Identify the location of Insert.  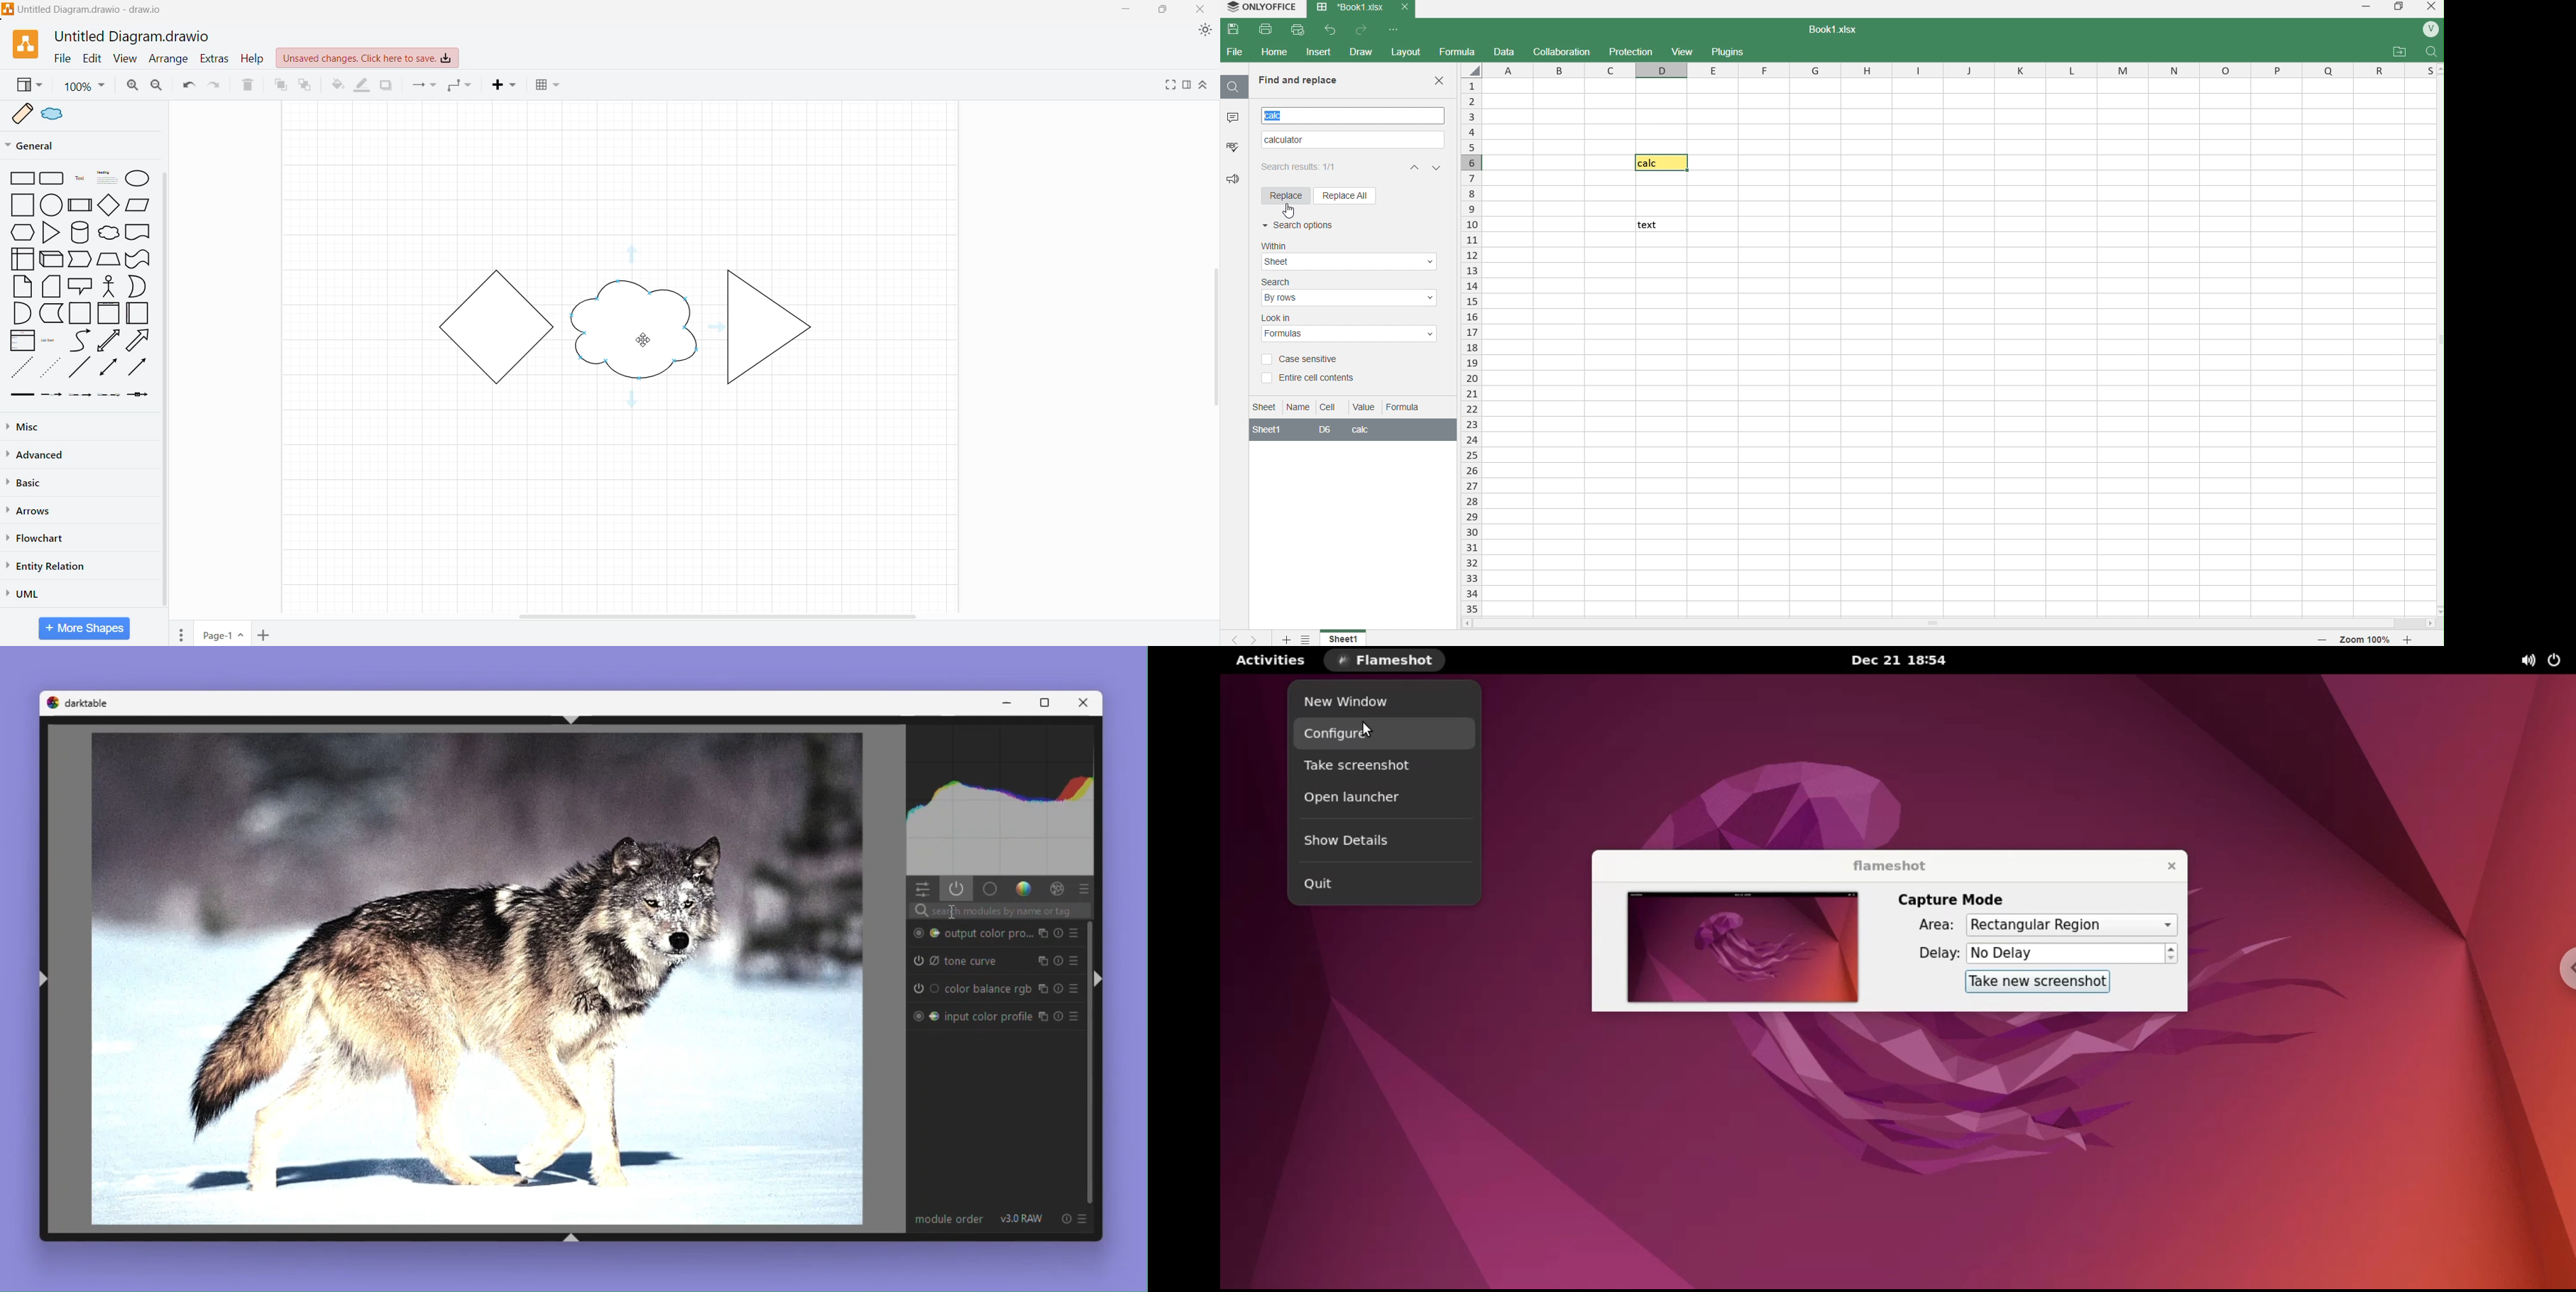
(507, 86).